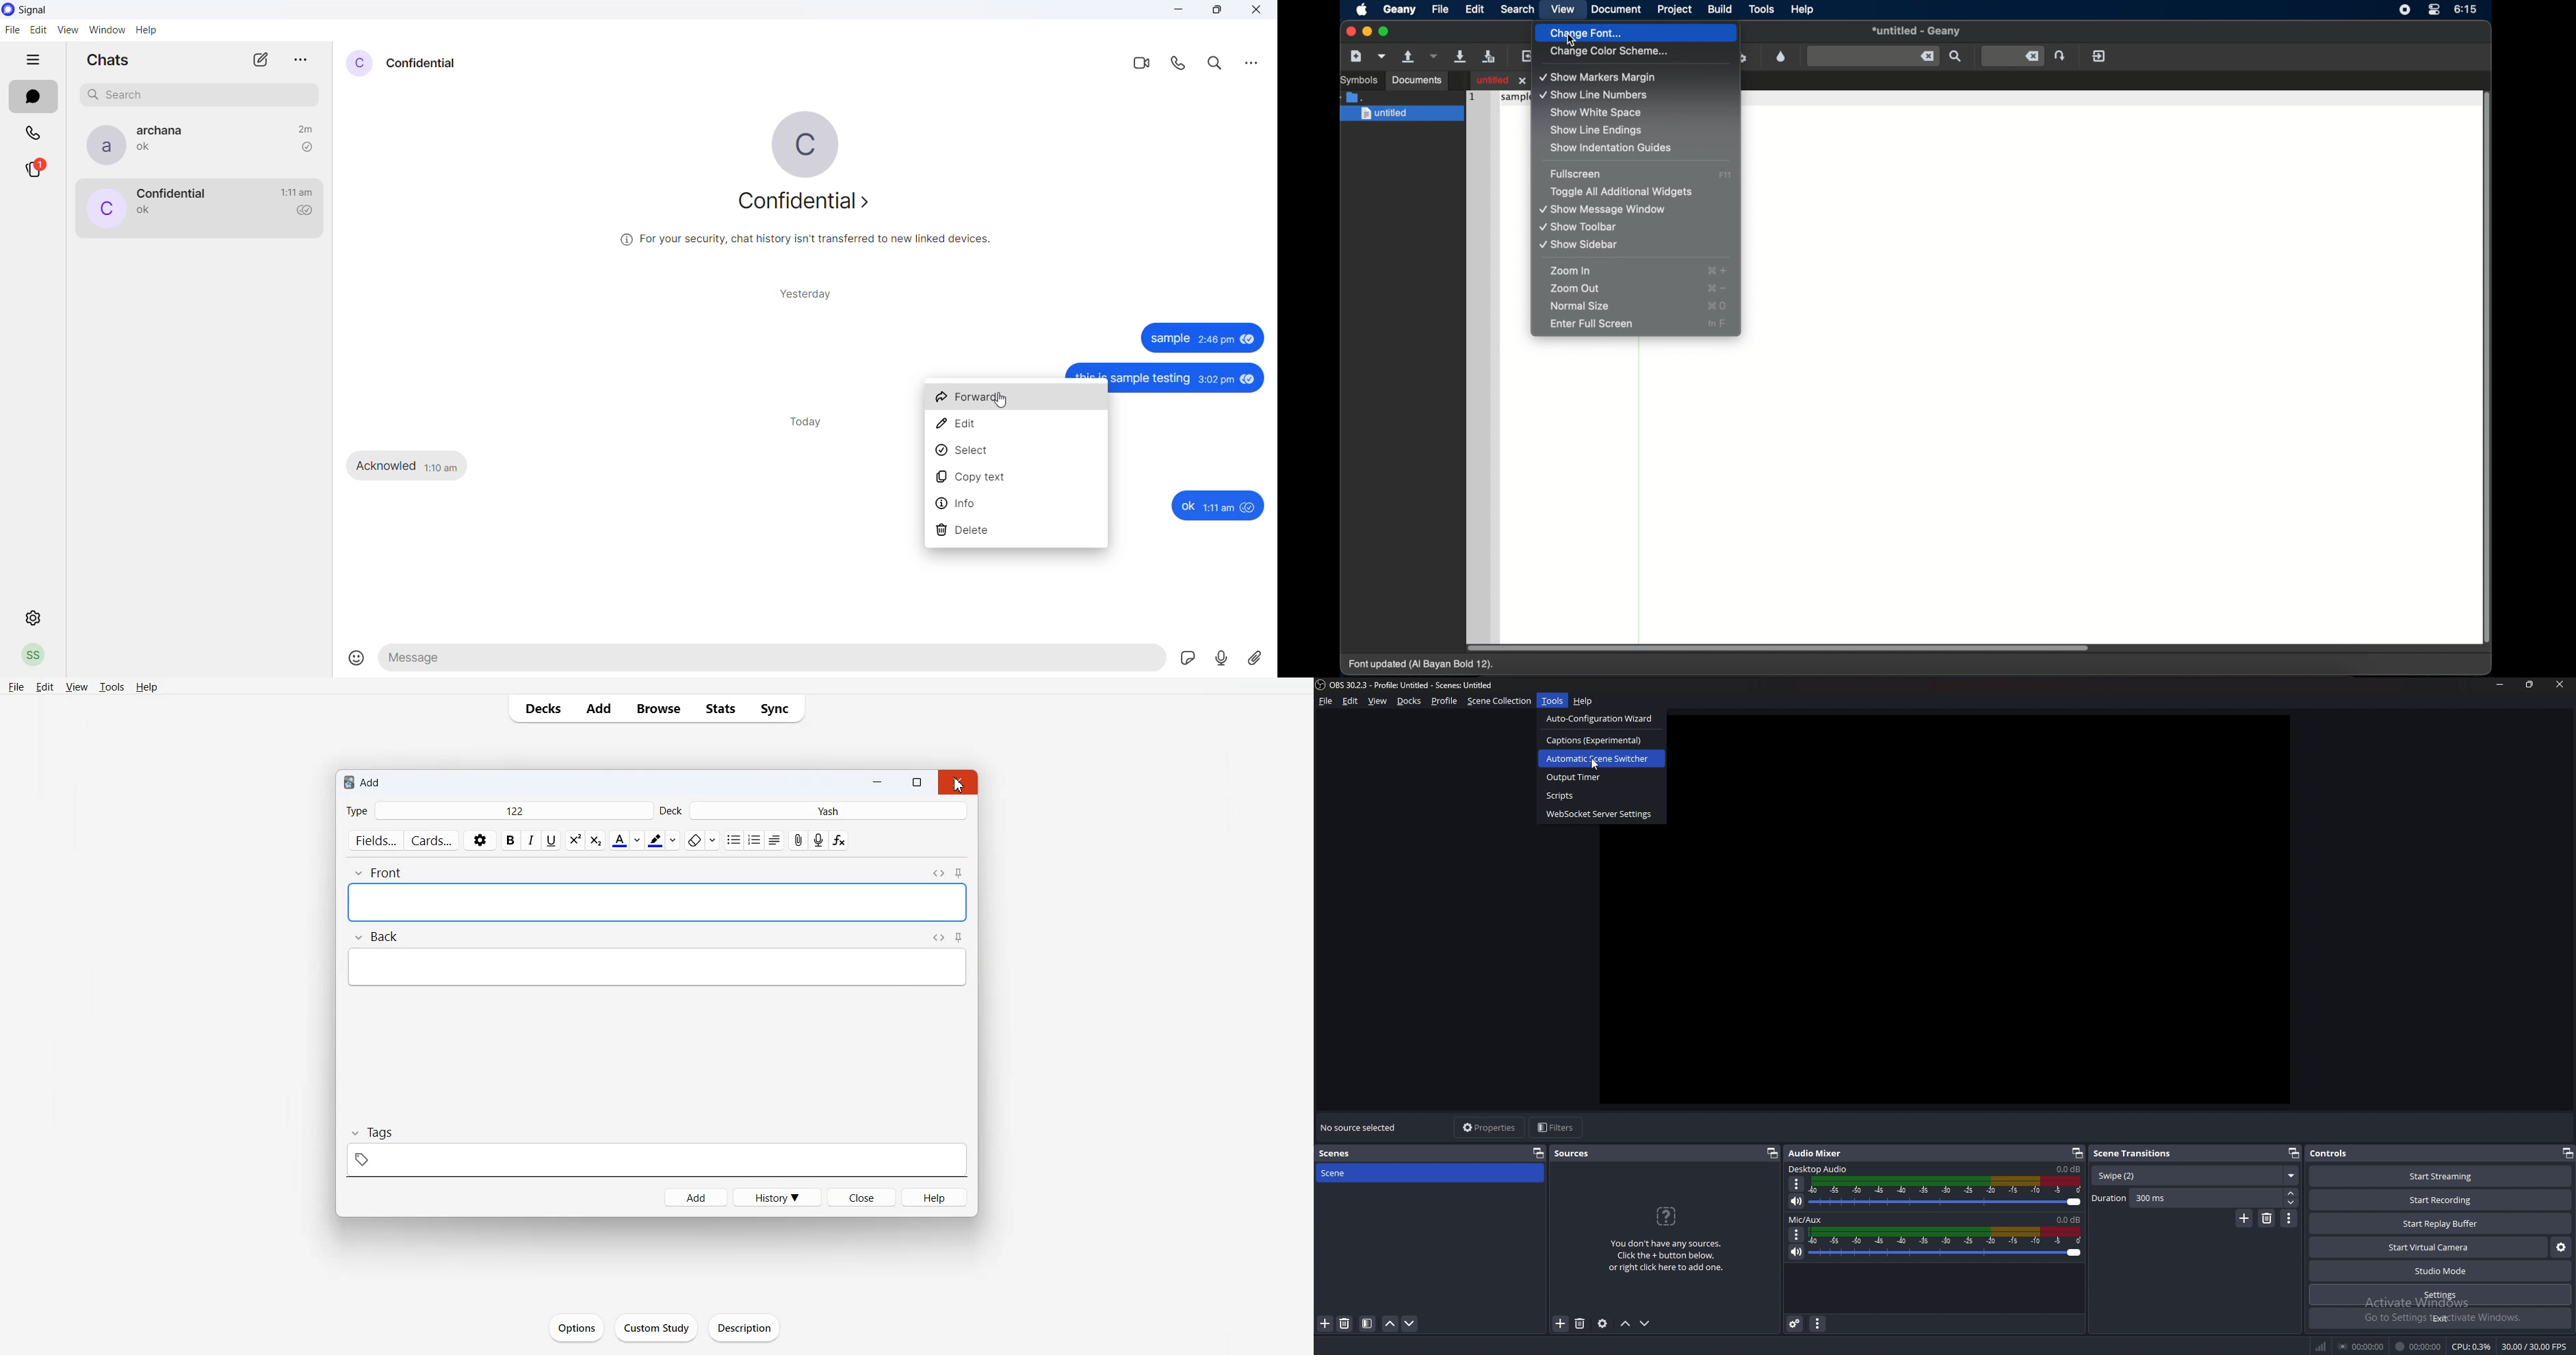 The height and width of the screenshot is (1372, 2576). I want to click on apple icon, so click(1361, 11).